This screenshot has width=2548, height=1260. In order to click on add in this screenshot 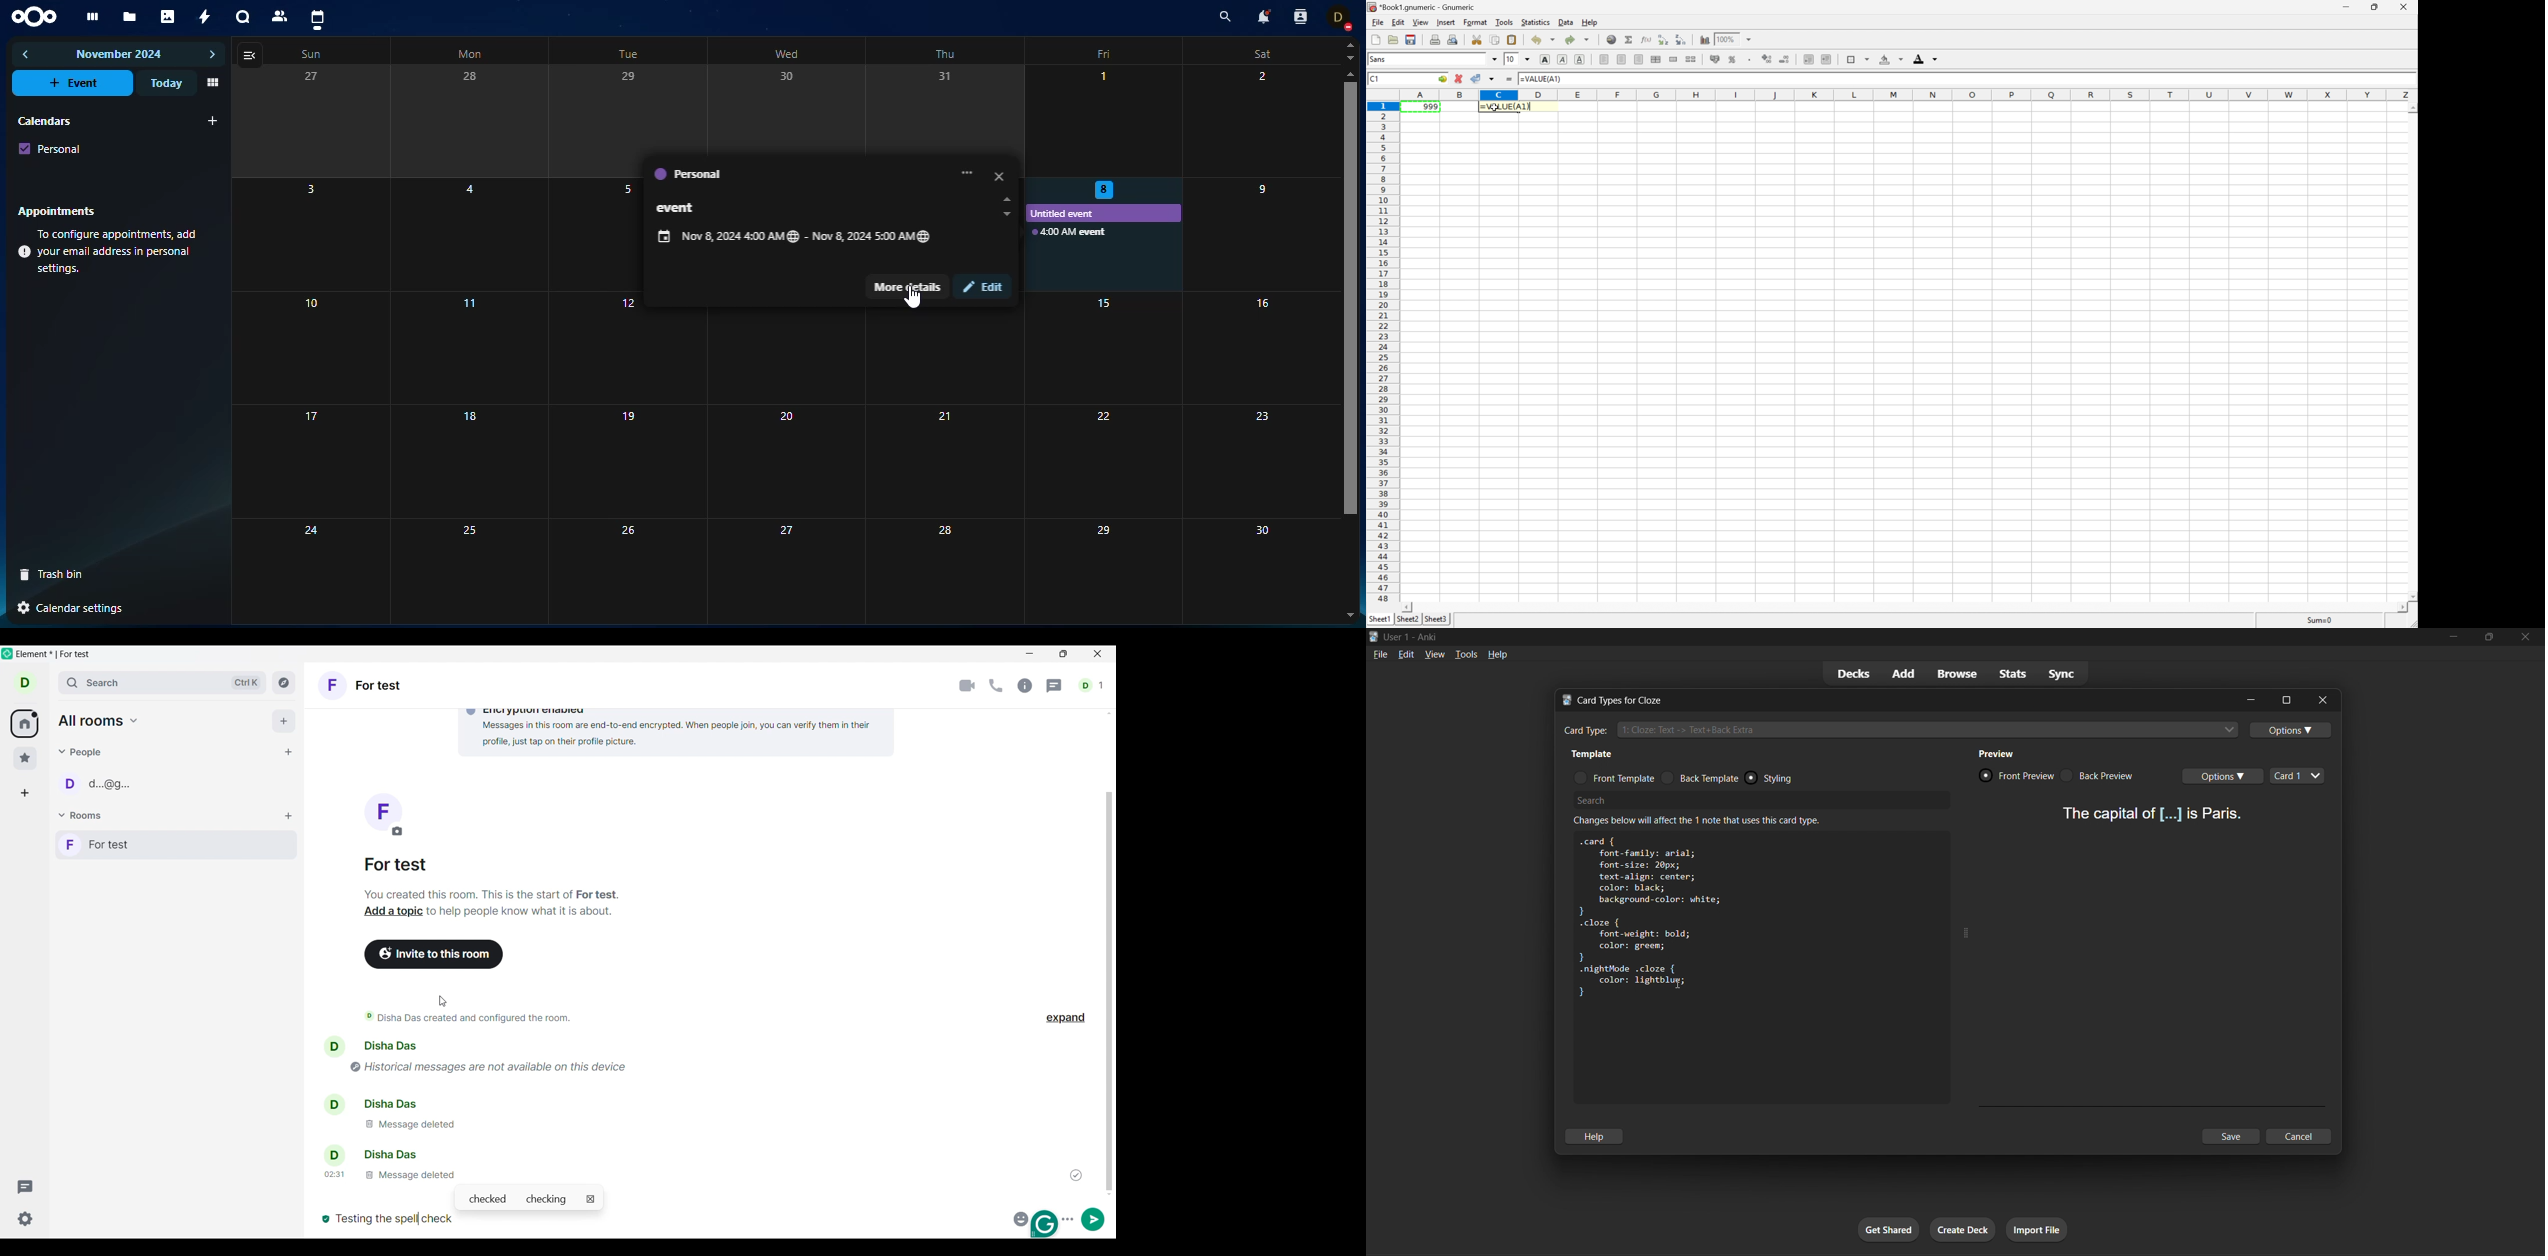, I will do `click(213, 121)`.